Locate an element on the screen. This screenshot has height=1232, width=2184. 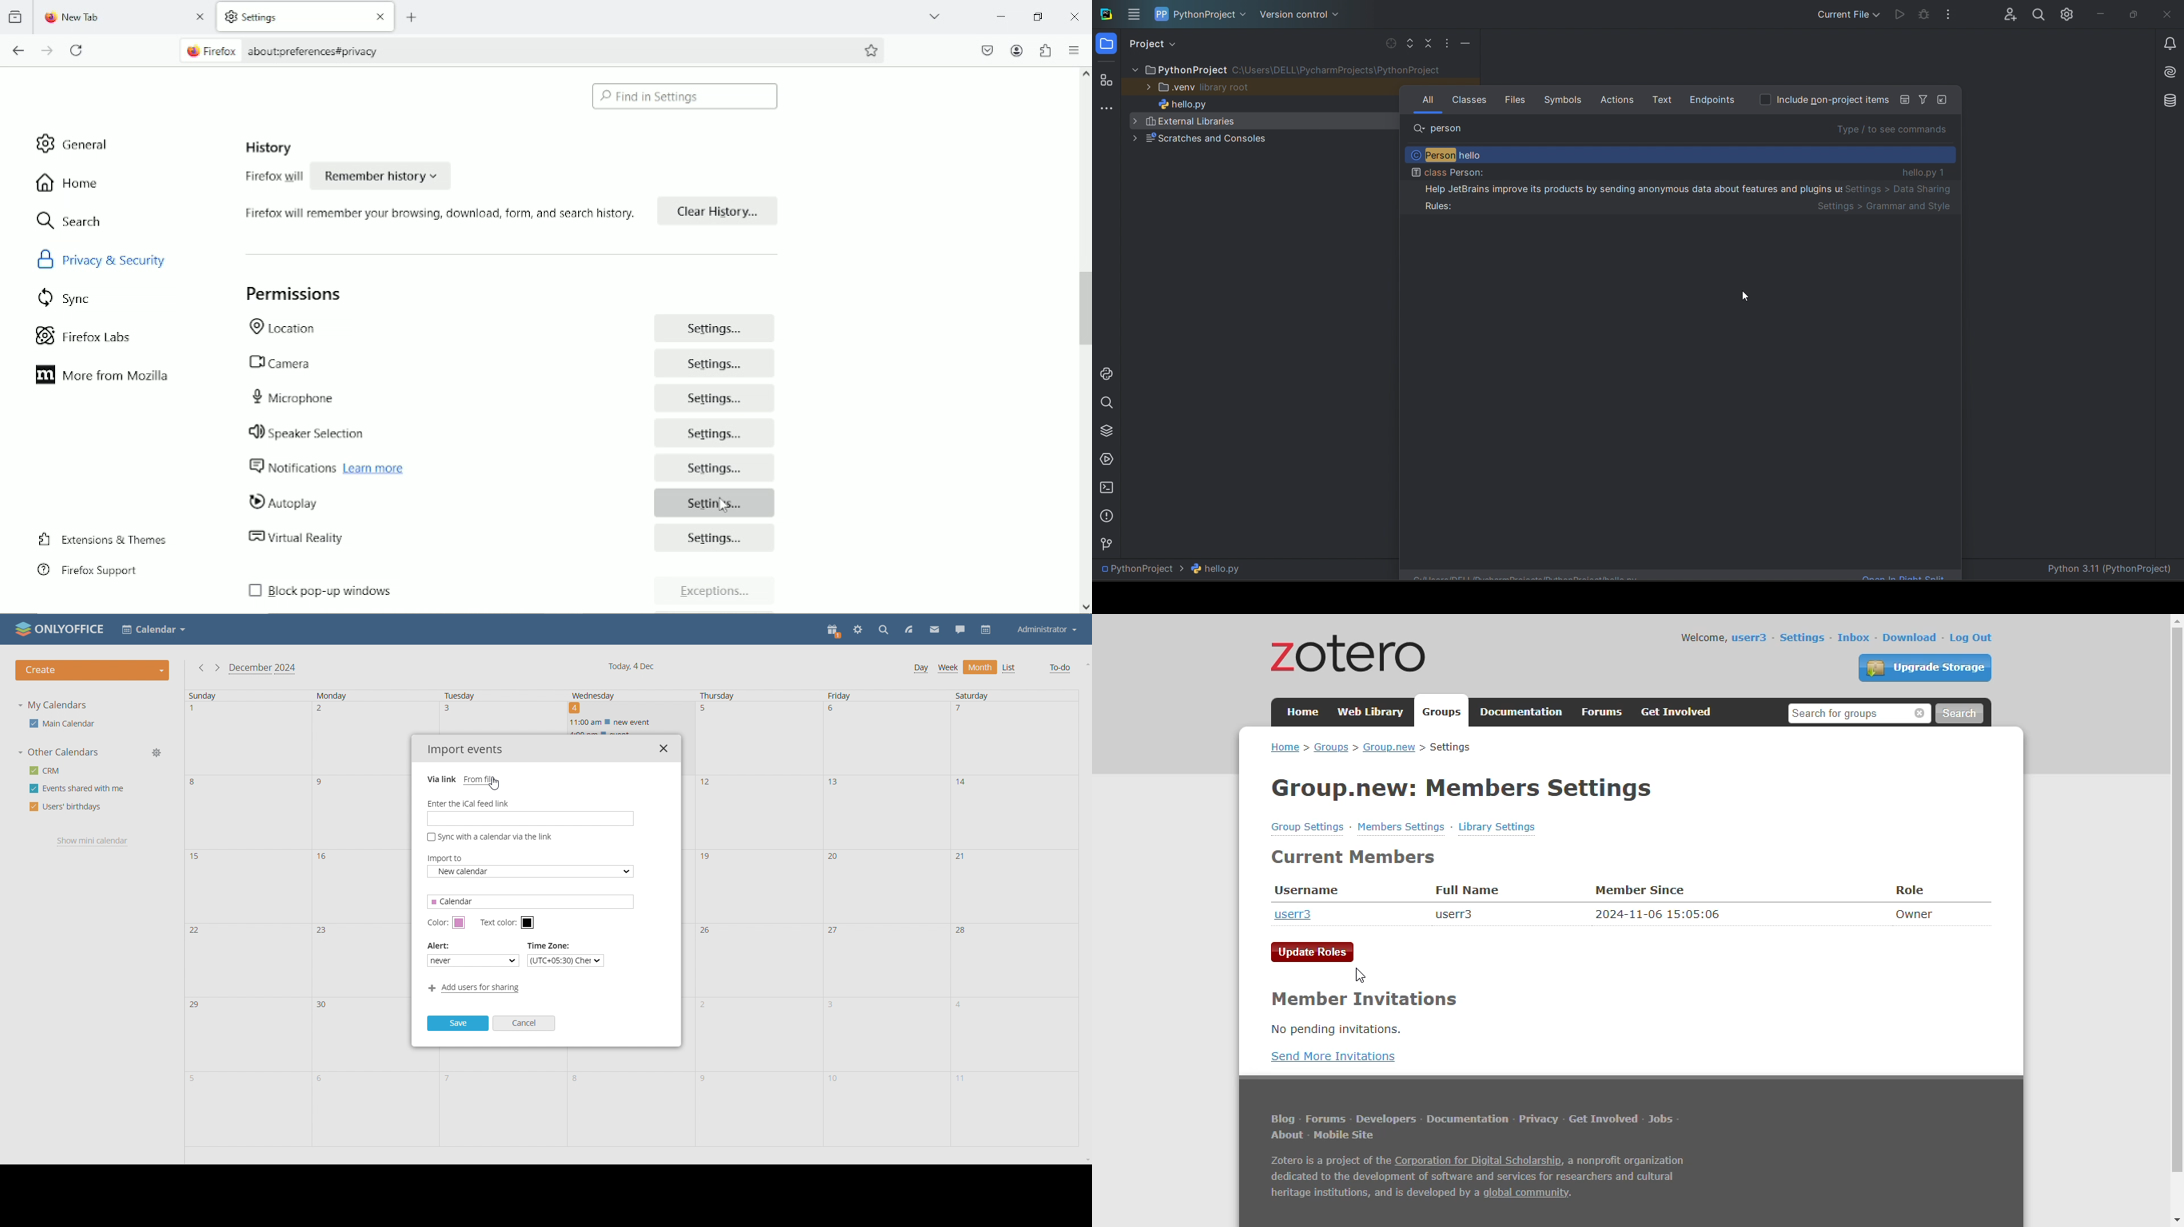
history is located at coordinates (268, 148).